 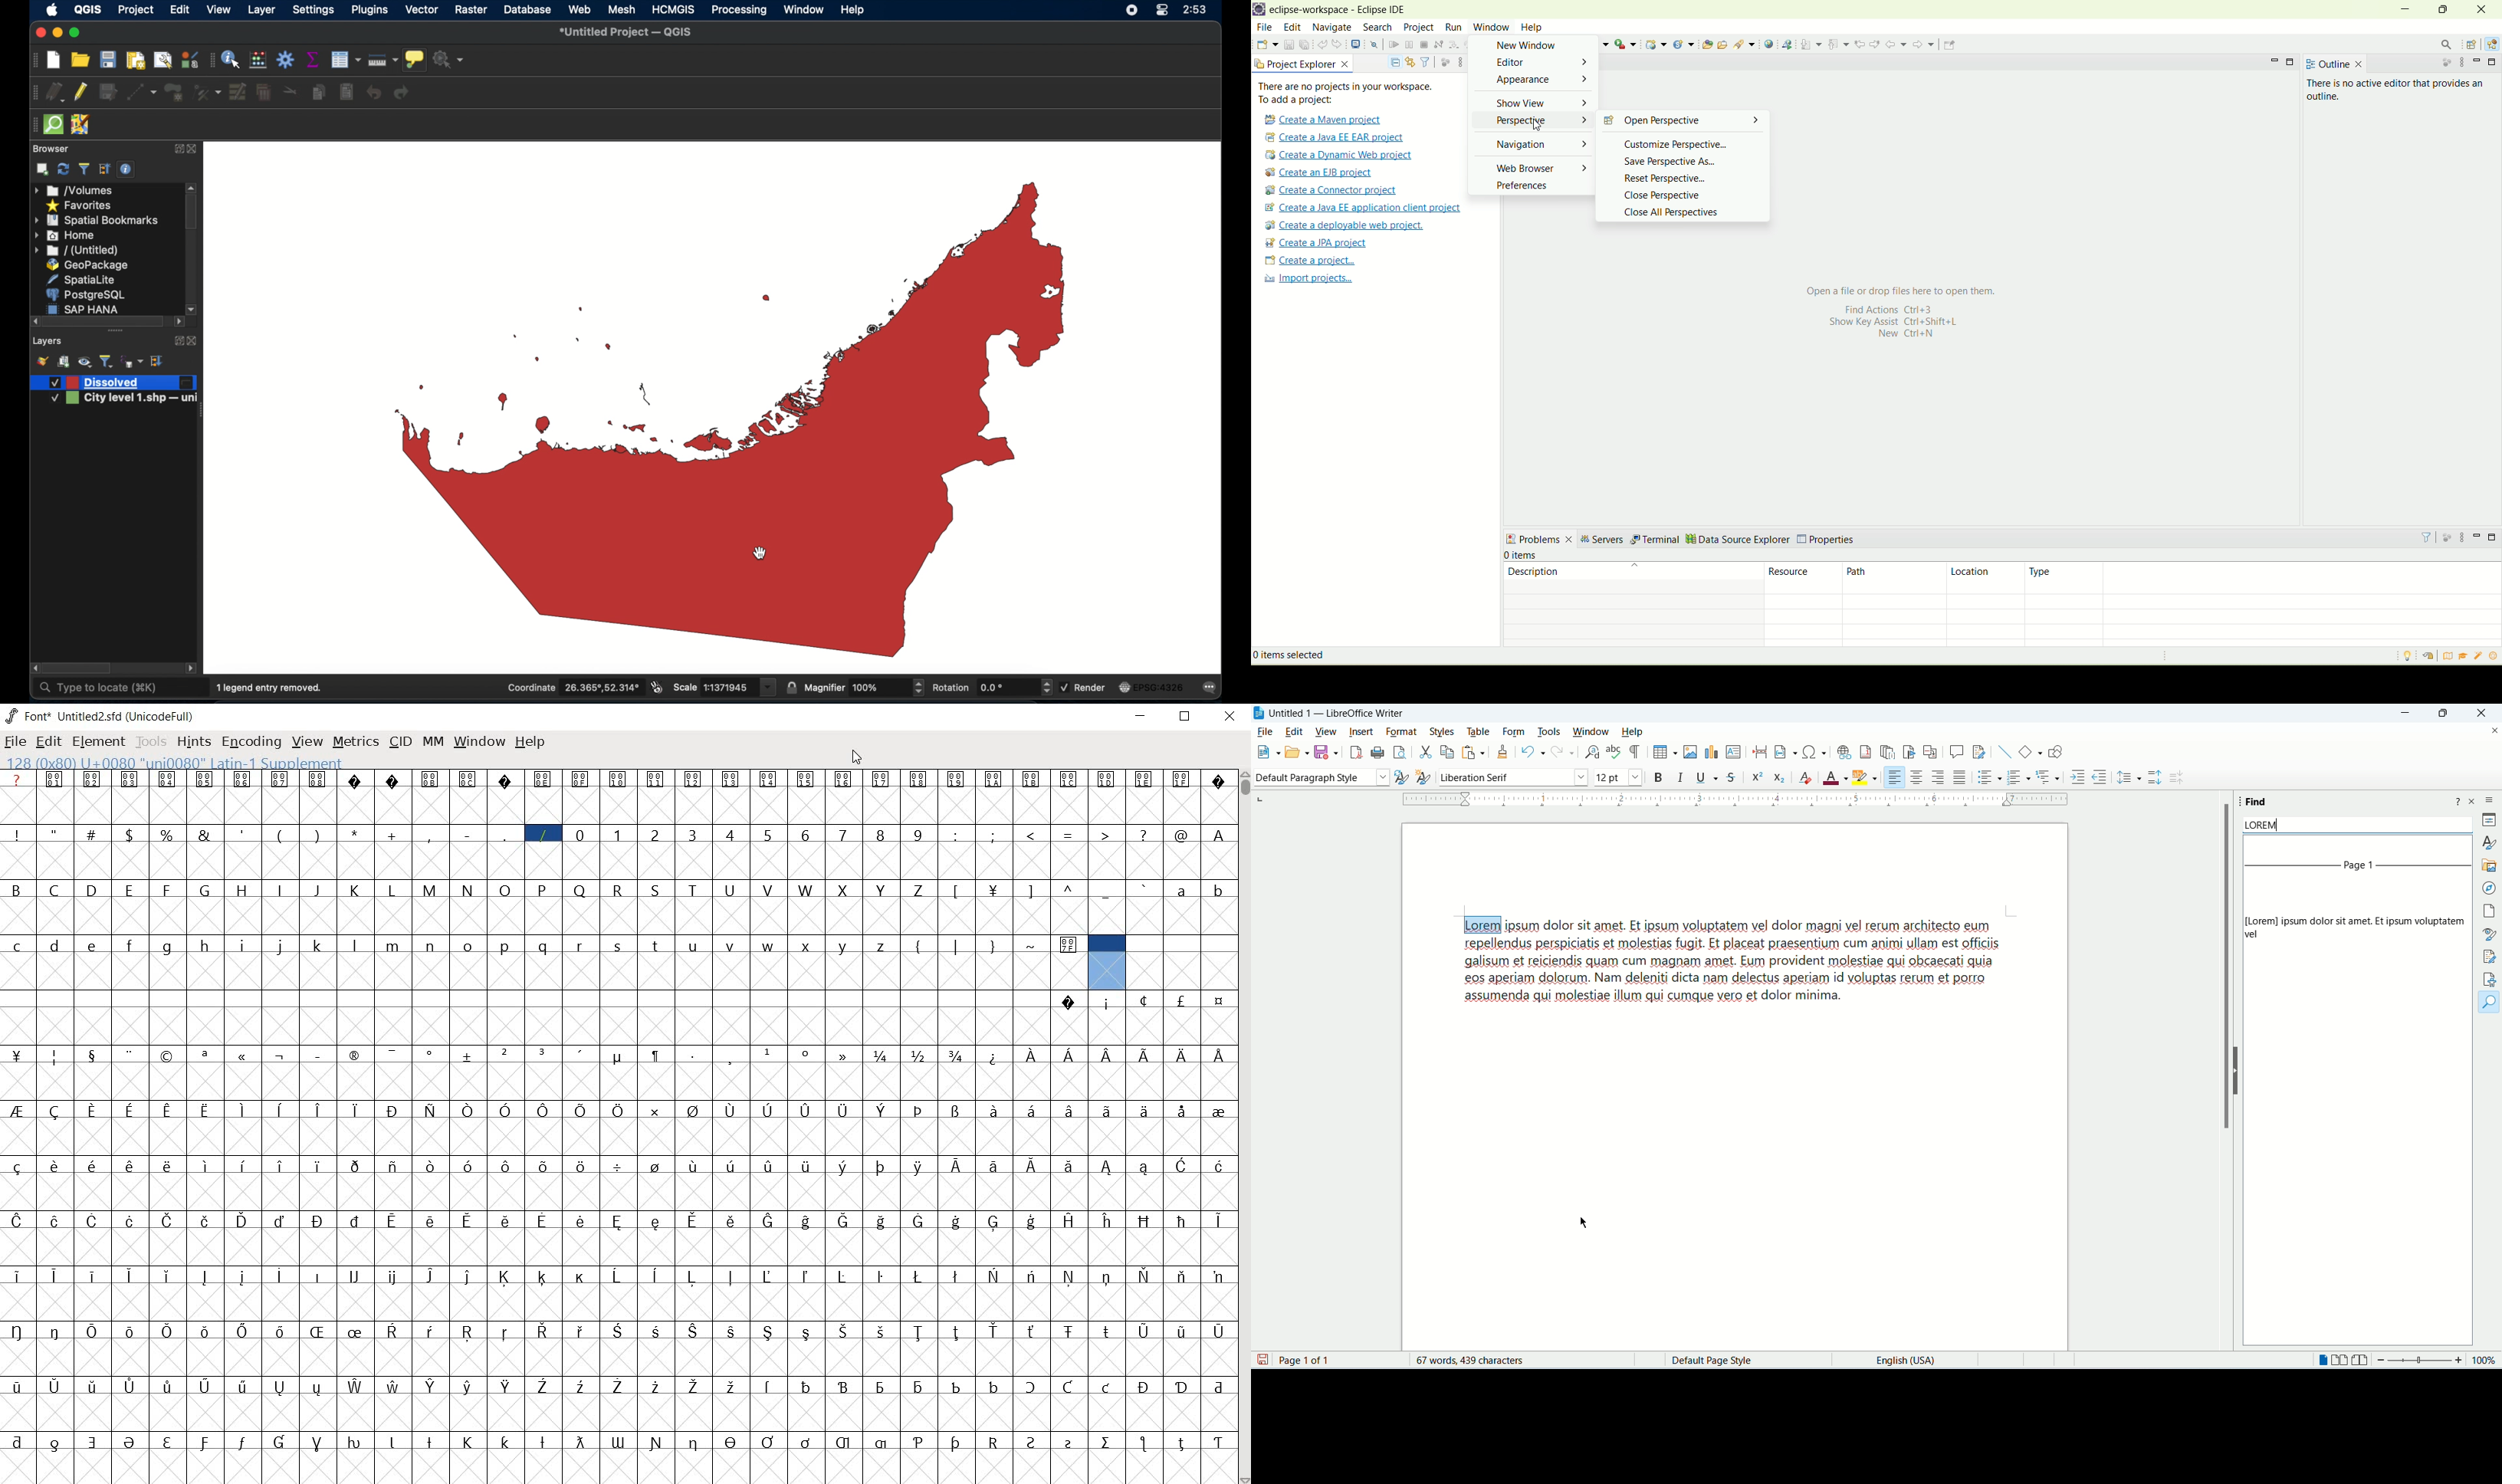 What do you see at coordinates (431, 778) in the screenshot?
I see `Symbol` at bounding box center [431, 778].